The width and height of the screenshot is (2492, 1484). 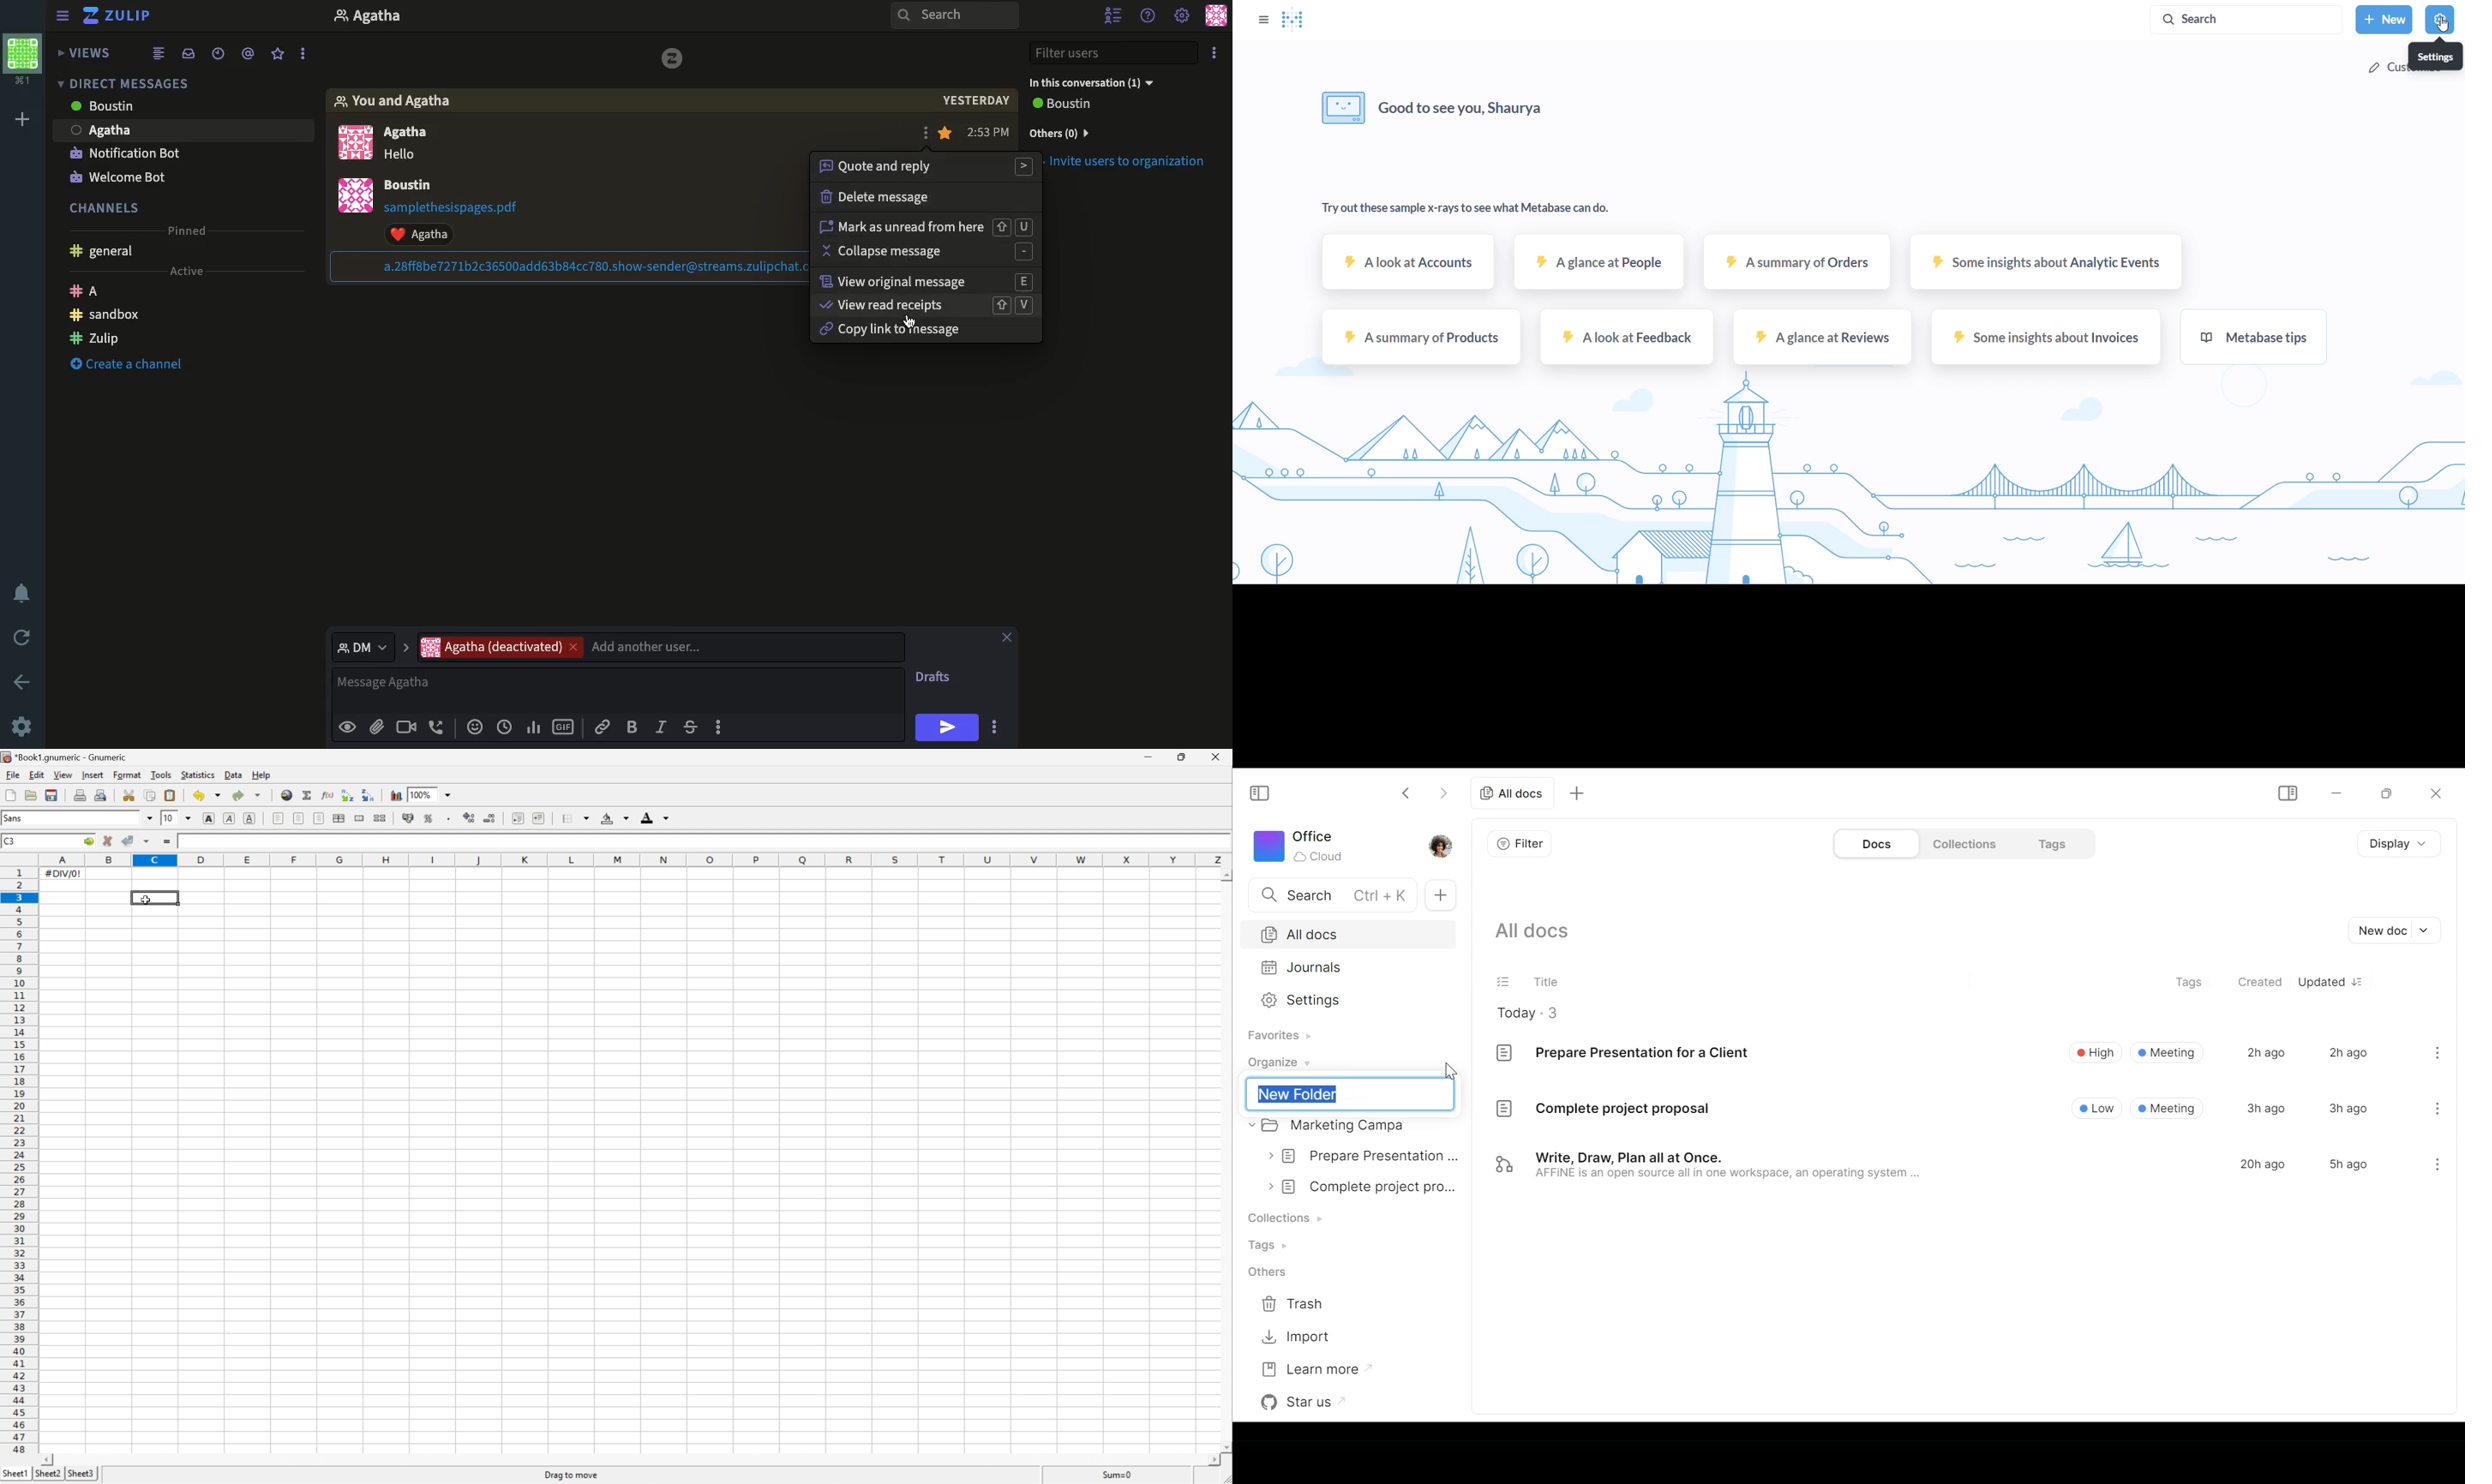 I want to click on Collapse message, so click(x=925, y=253).